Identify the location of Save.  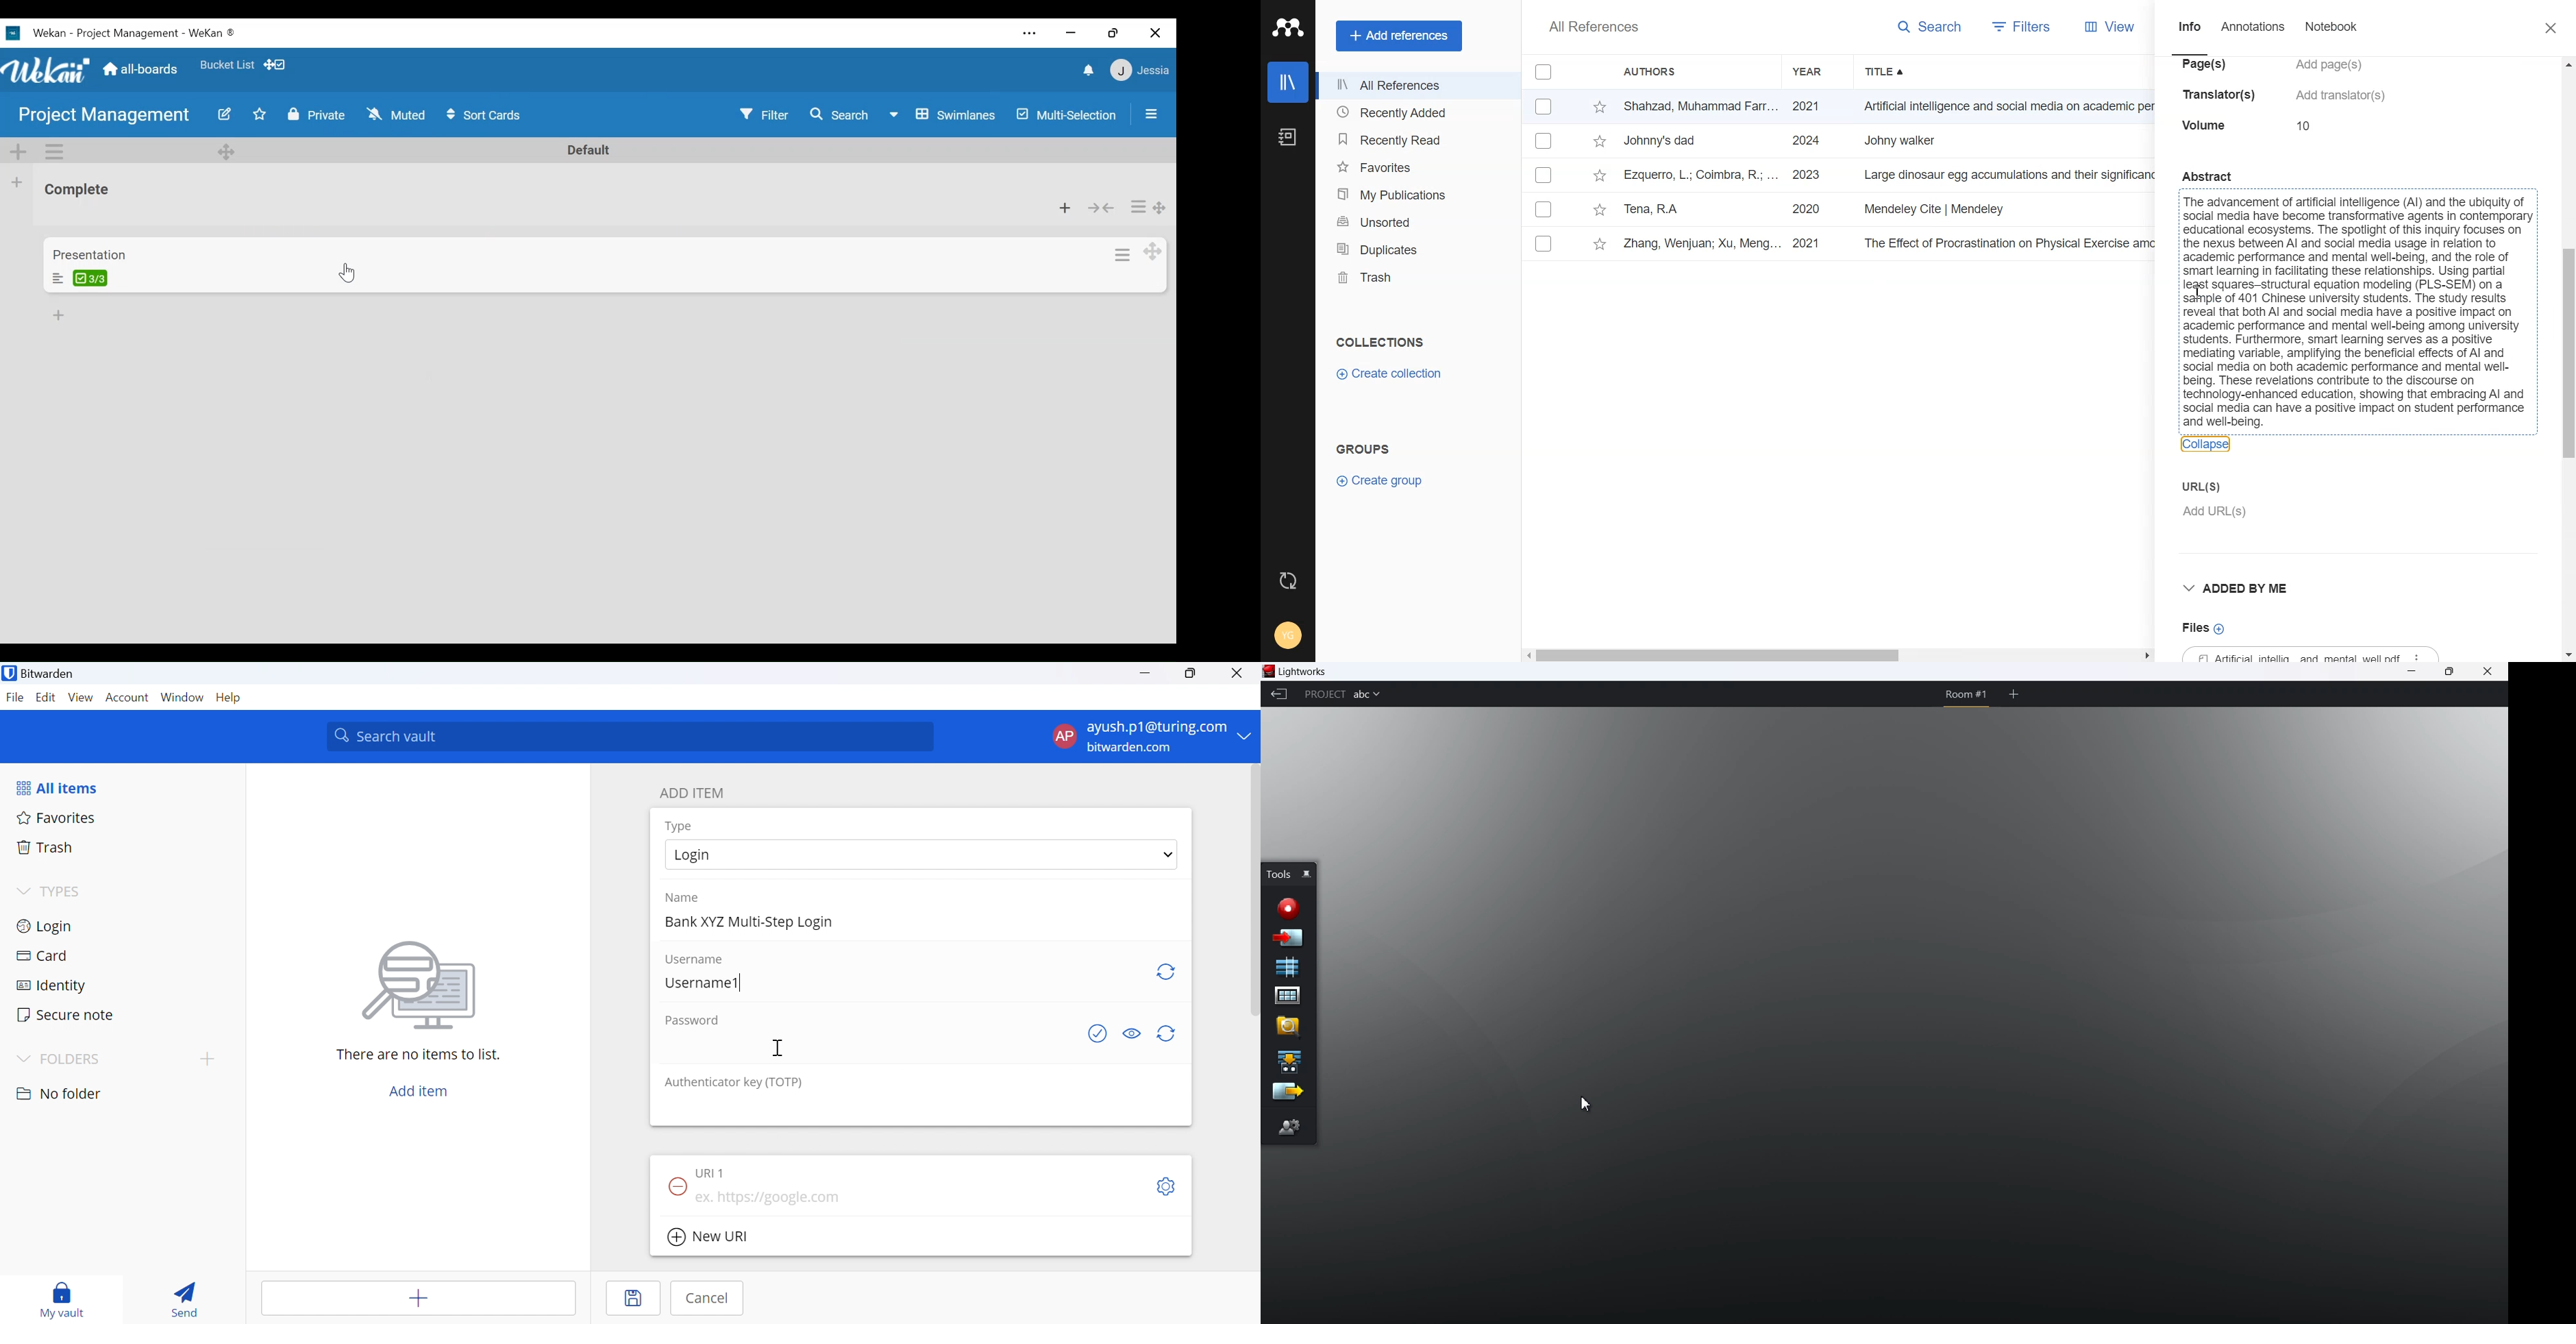
(634, 1298).